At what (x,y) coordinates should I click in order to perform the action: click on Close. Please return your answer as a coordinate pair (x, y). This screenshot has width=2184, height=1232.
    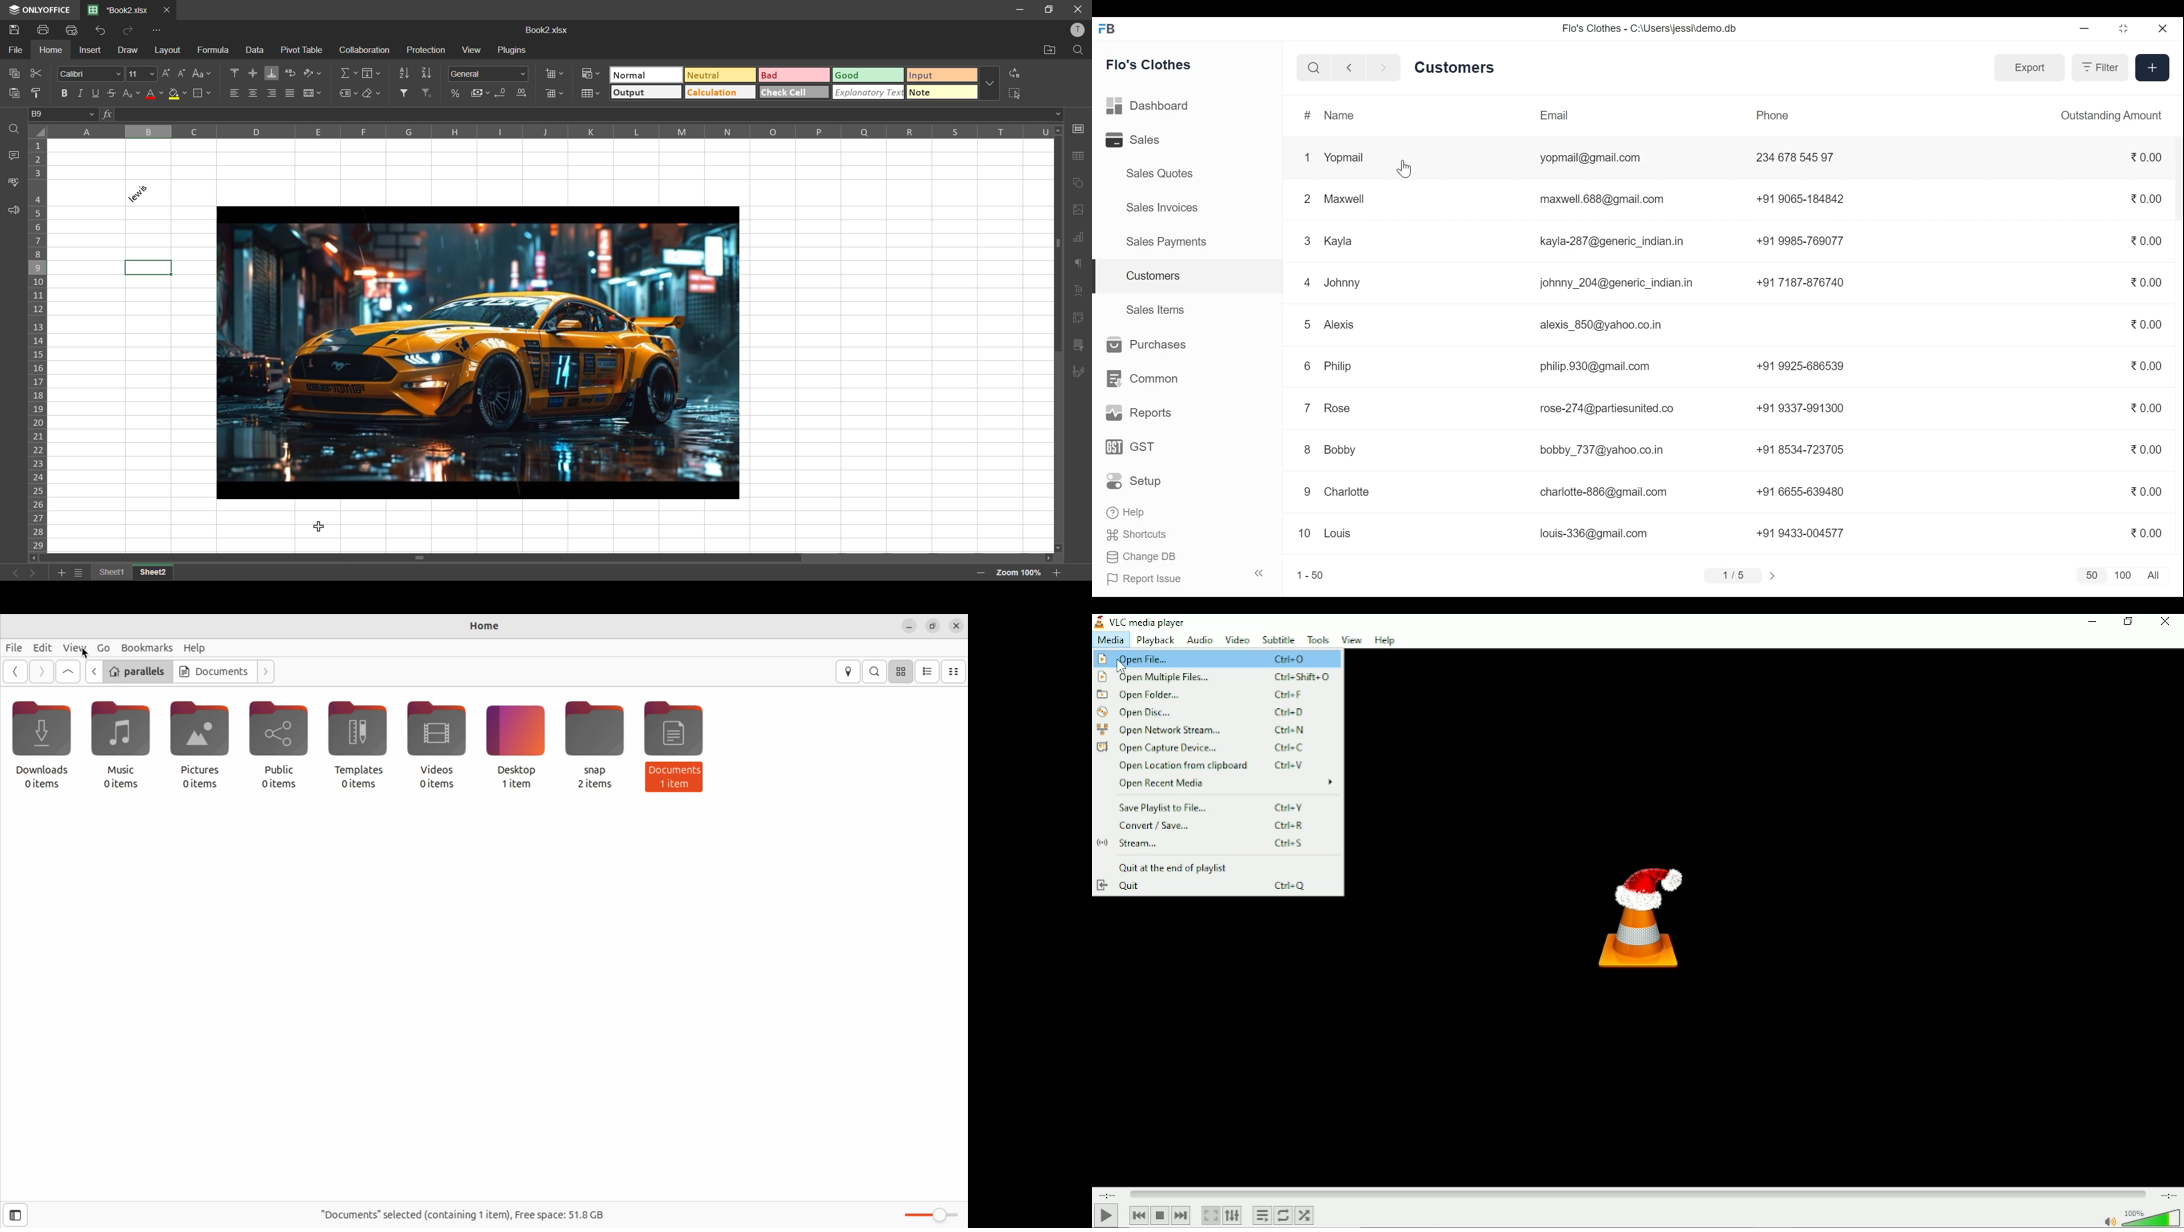
    Looking at the image, I should click on (2161, 28).